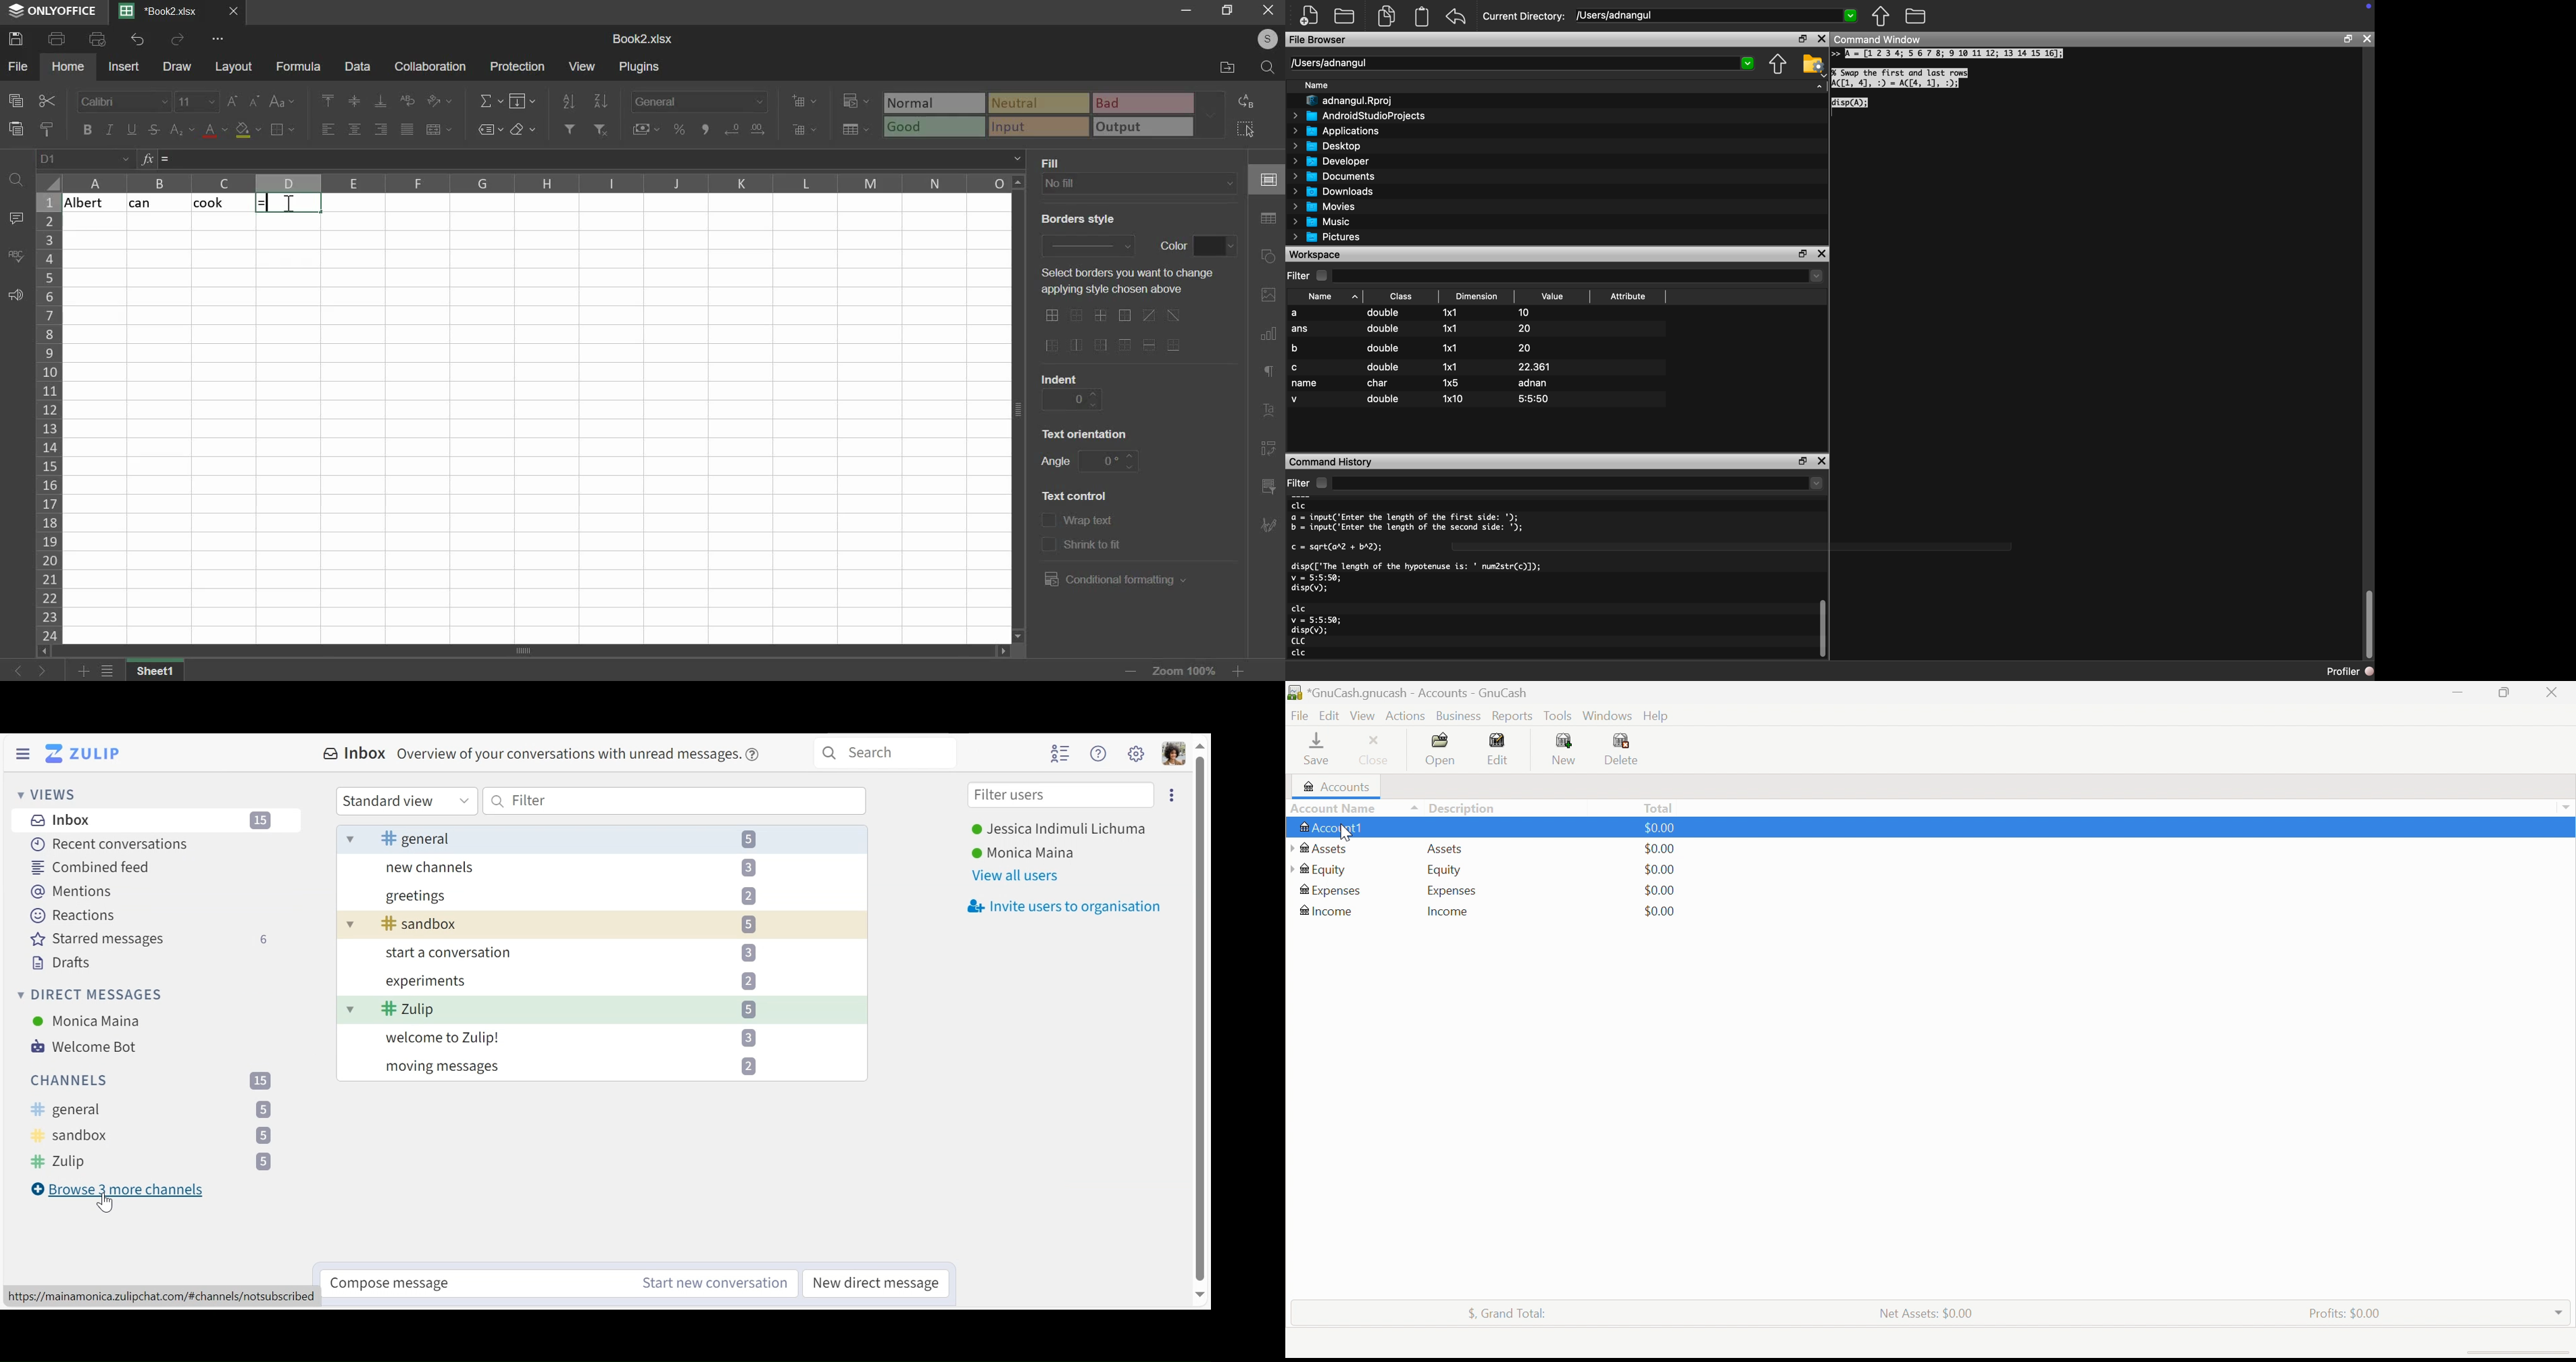  What do you see at coordinates (98, 39) in the screenshot?
I see `print preview` at bounding box center [98, 39].